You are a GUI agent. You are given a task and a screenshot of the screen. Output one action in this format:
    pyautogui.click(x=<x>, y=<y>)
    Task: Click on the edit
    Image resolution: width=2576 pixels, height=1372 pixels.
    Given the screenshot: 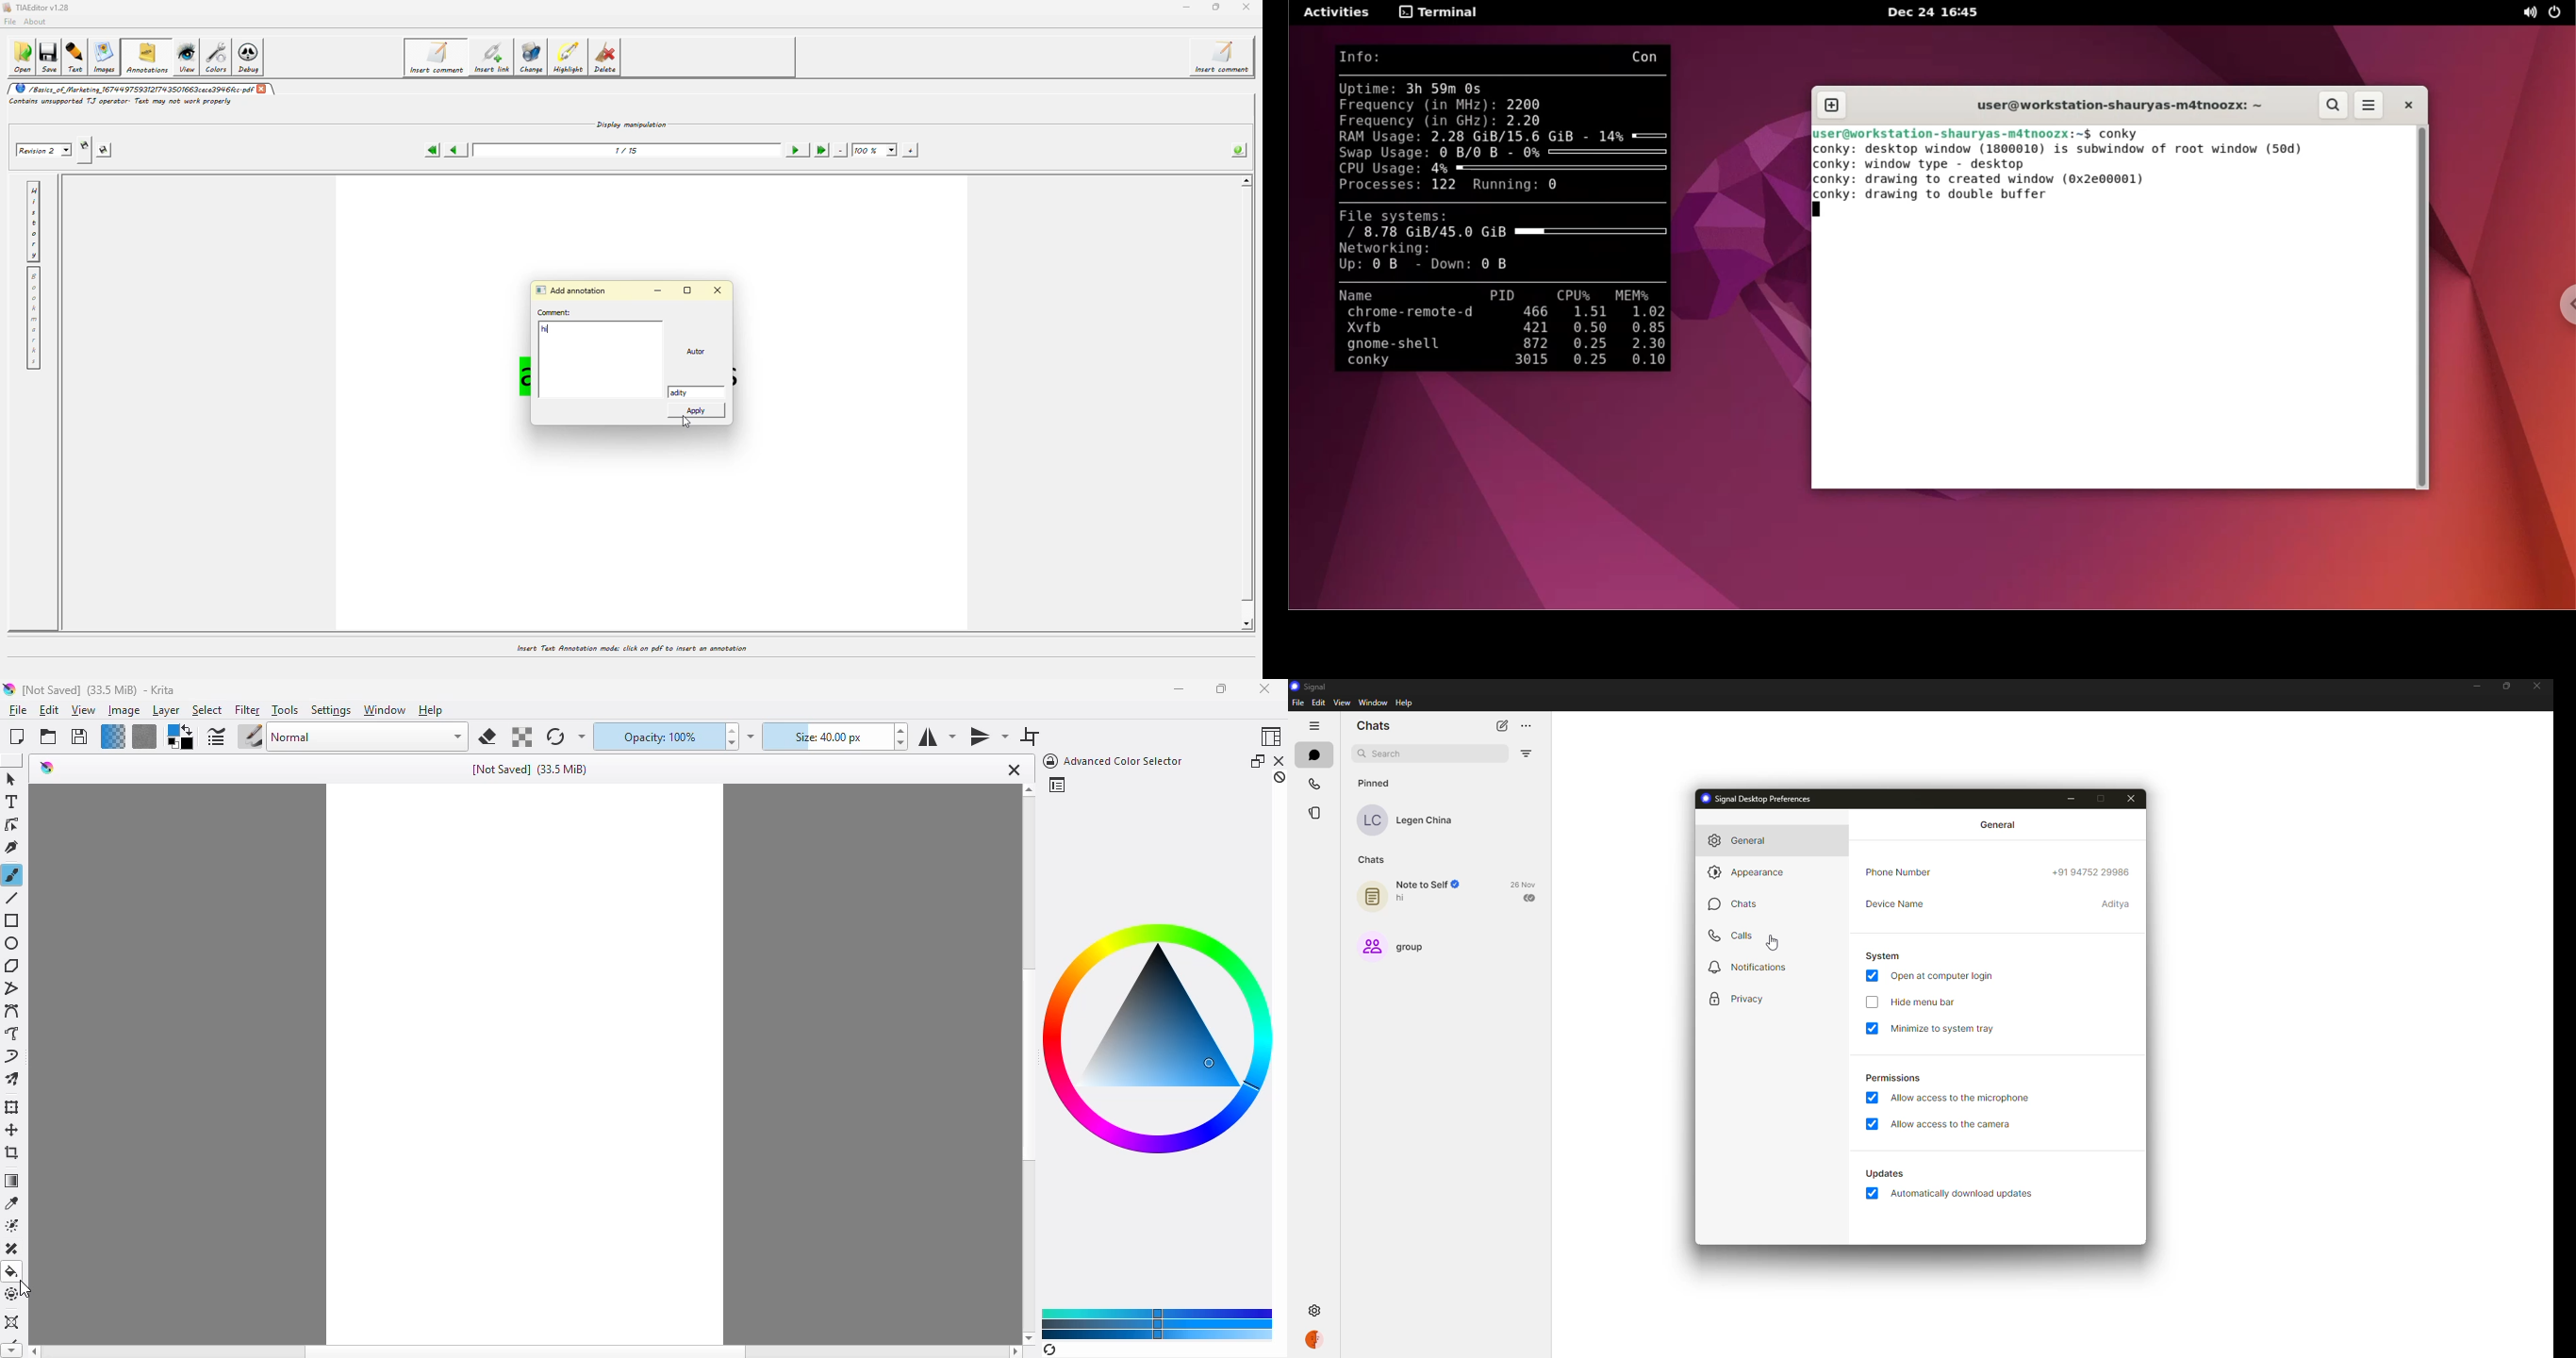 What is the action you would take?
    pyautogui.click(x=48, y=710)
    